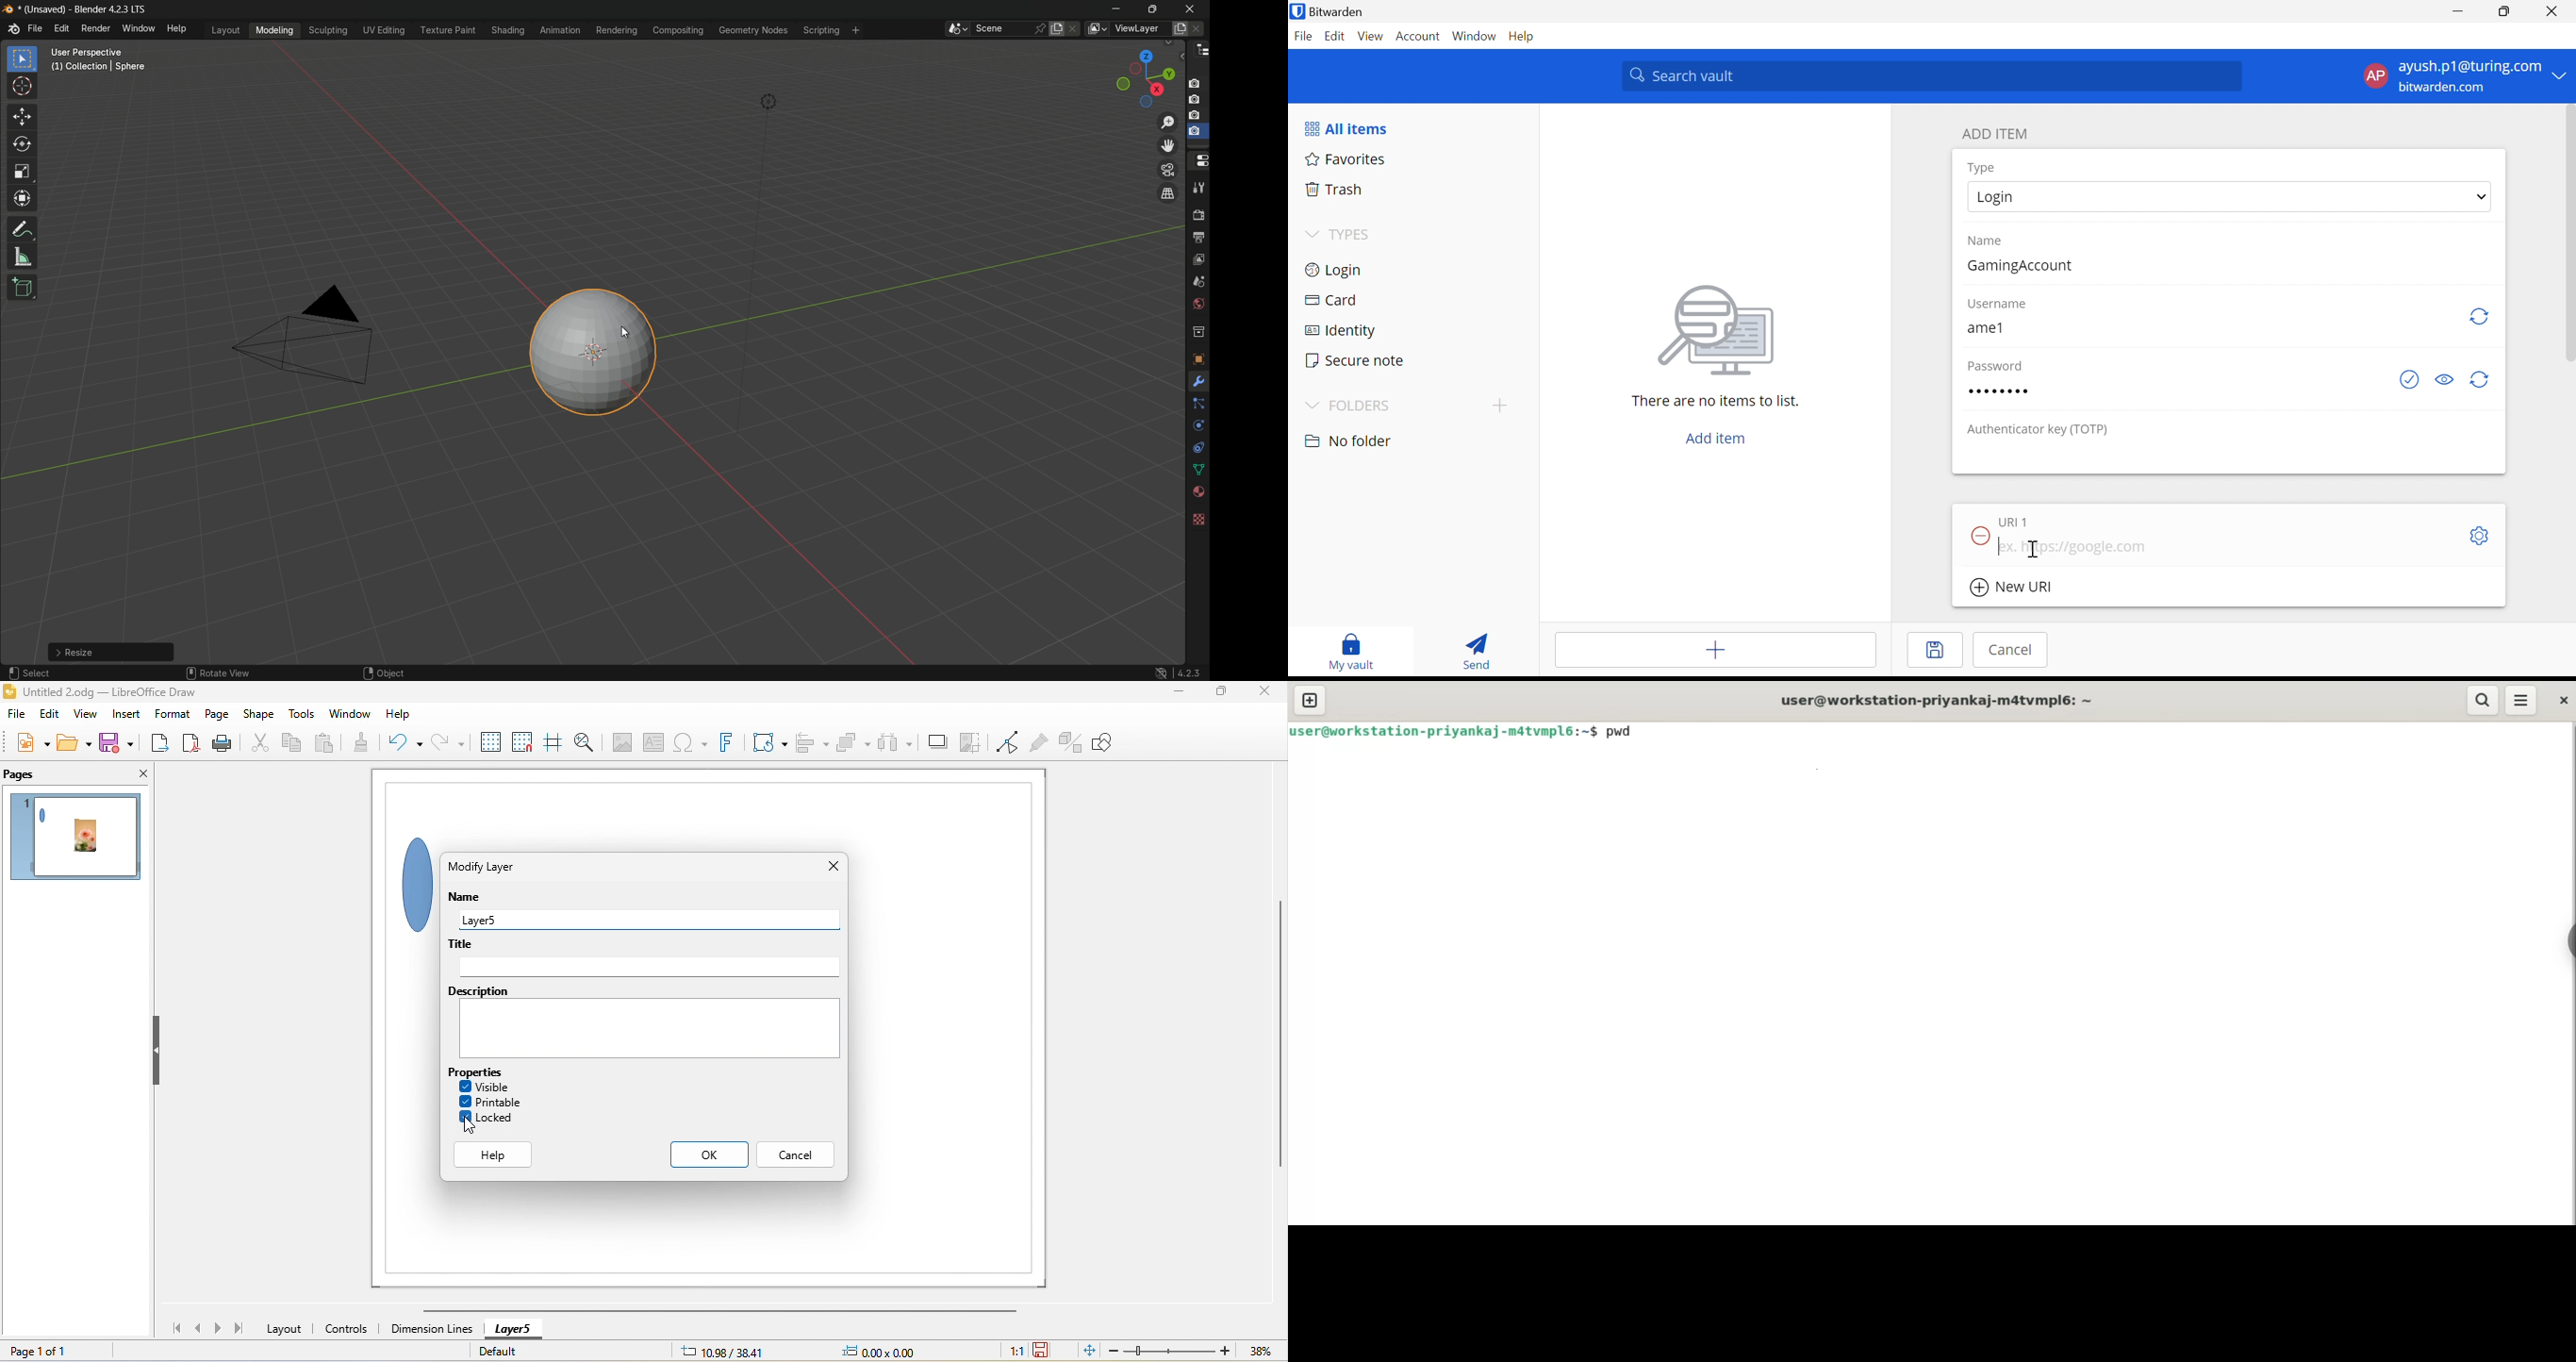 This screenshot has width=2576, height=1372. I want to click on There are no items to list., so click(1715, 403).